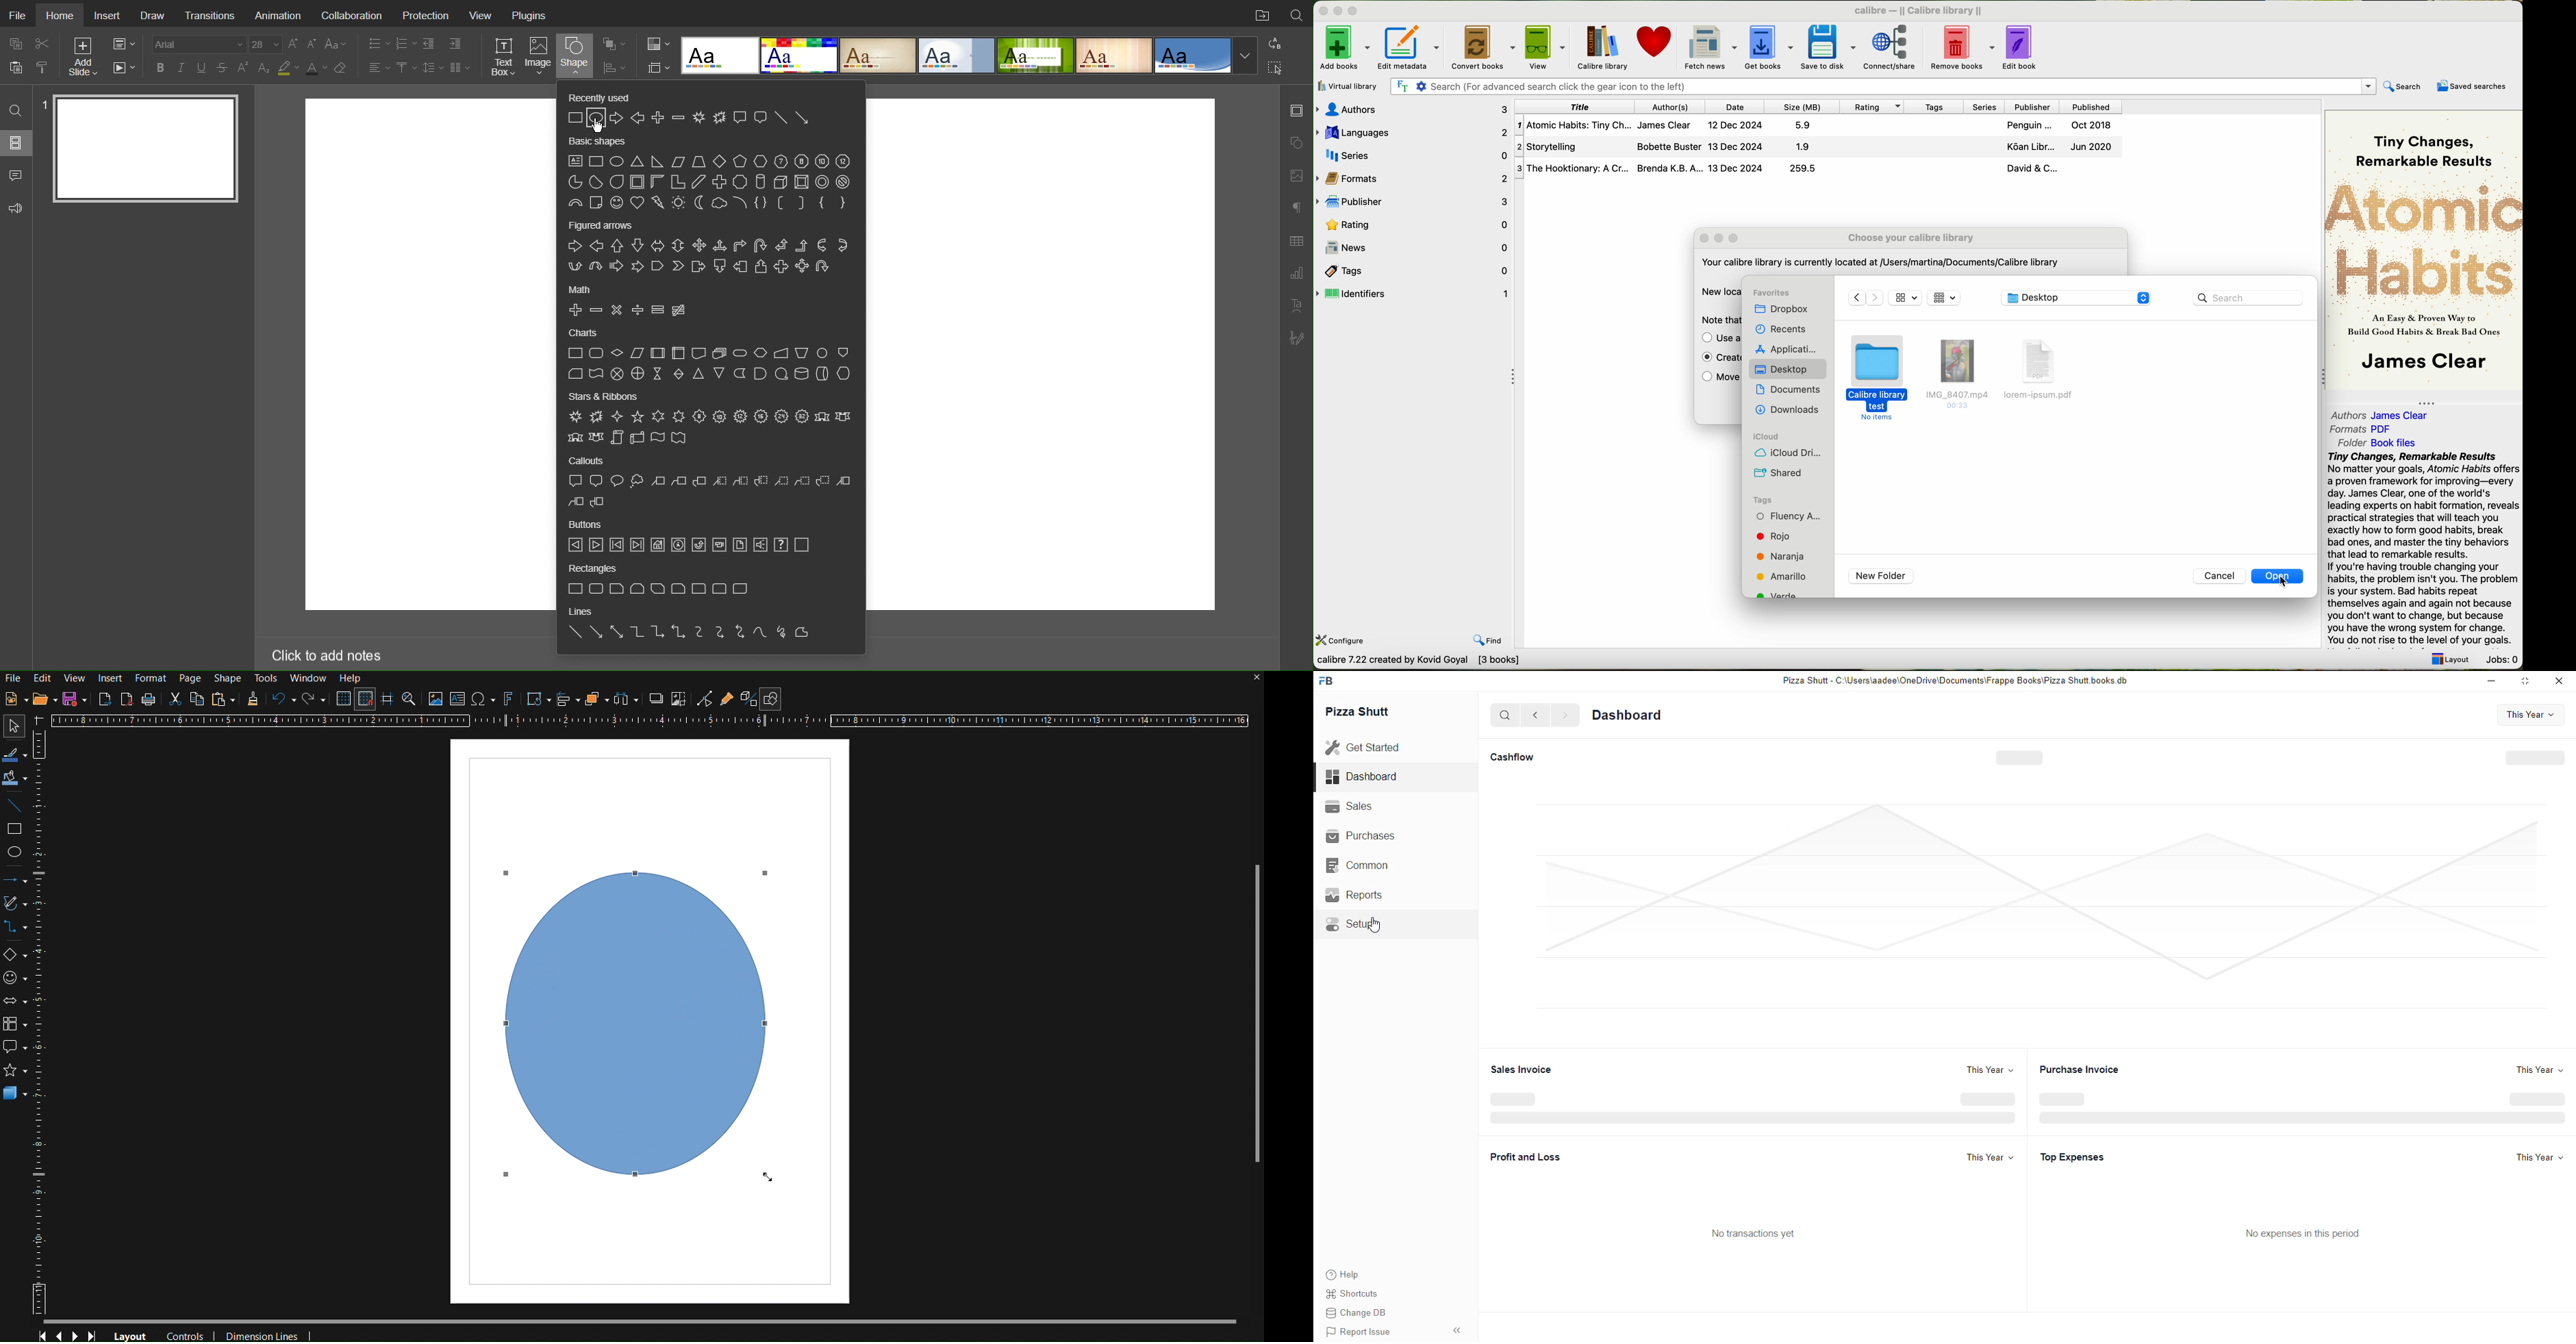 The width and height of the screenshot is (2576, 1344). Describe the element at coordinates (1538, 715) in the screenshot. I see `go back ` at that location.